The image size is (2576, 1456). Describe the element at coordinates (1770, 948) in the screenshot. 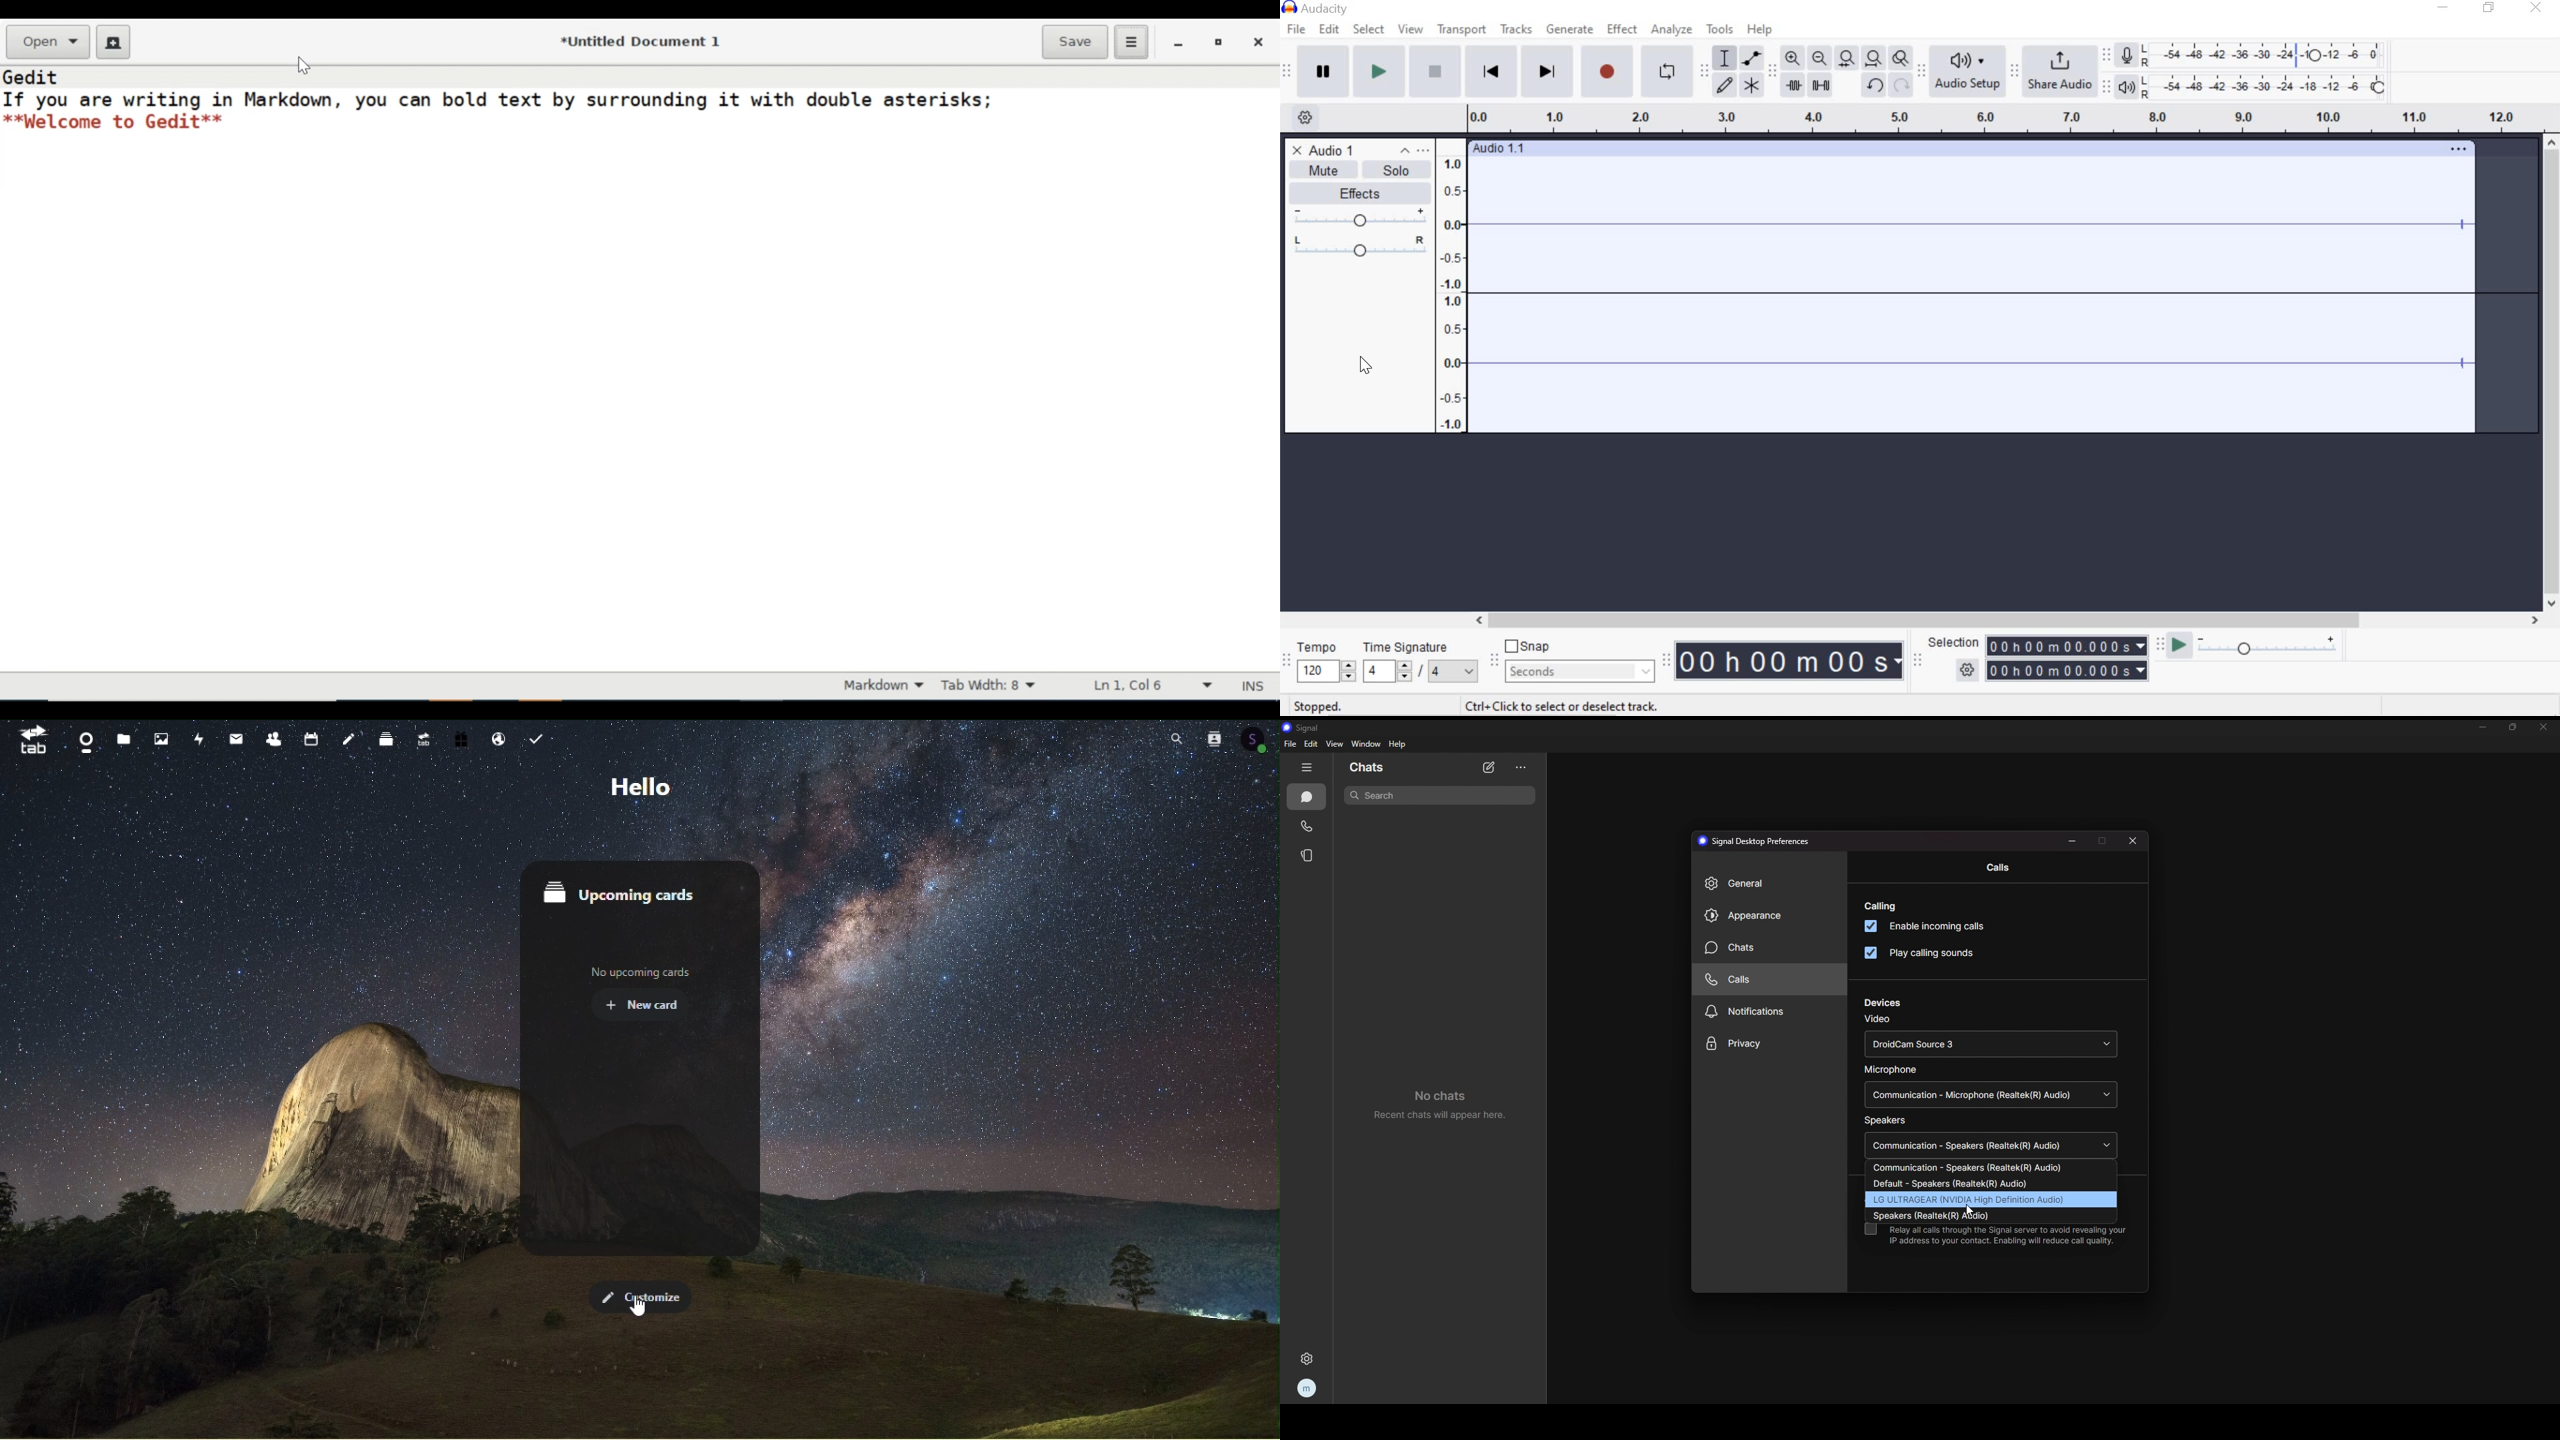

I see `chats` at that location.